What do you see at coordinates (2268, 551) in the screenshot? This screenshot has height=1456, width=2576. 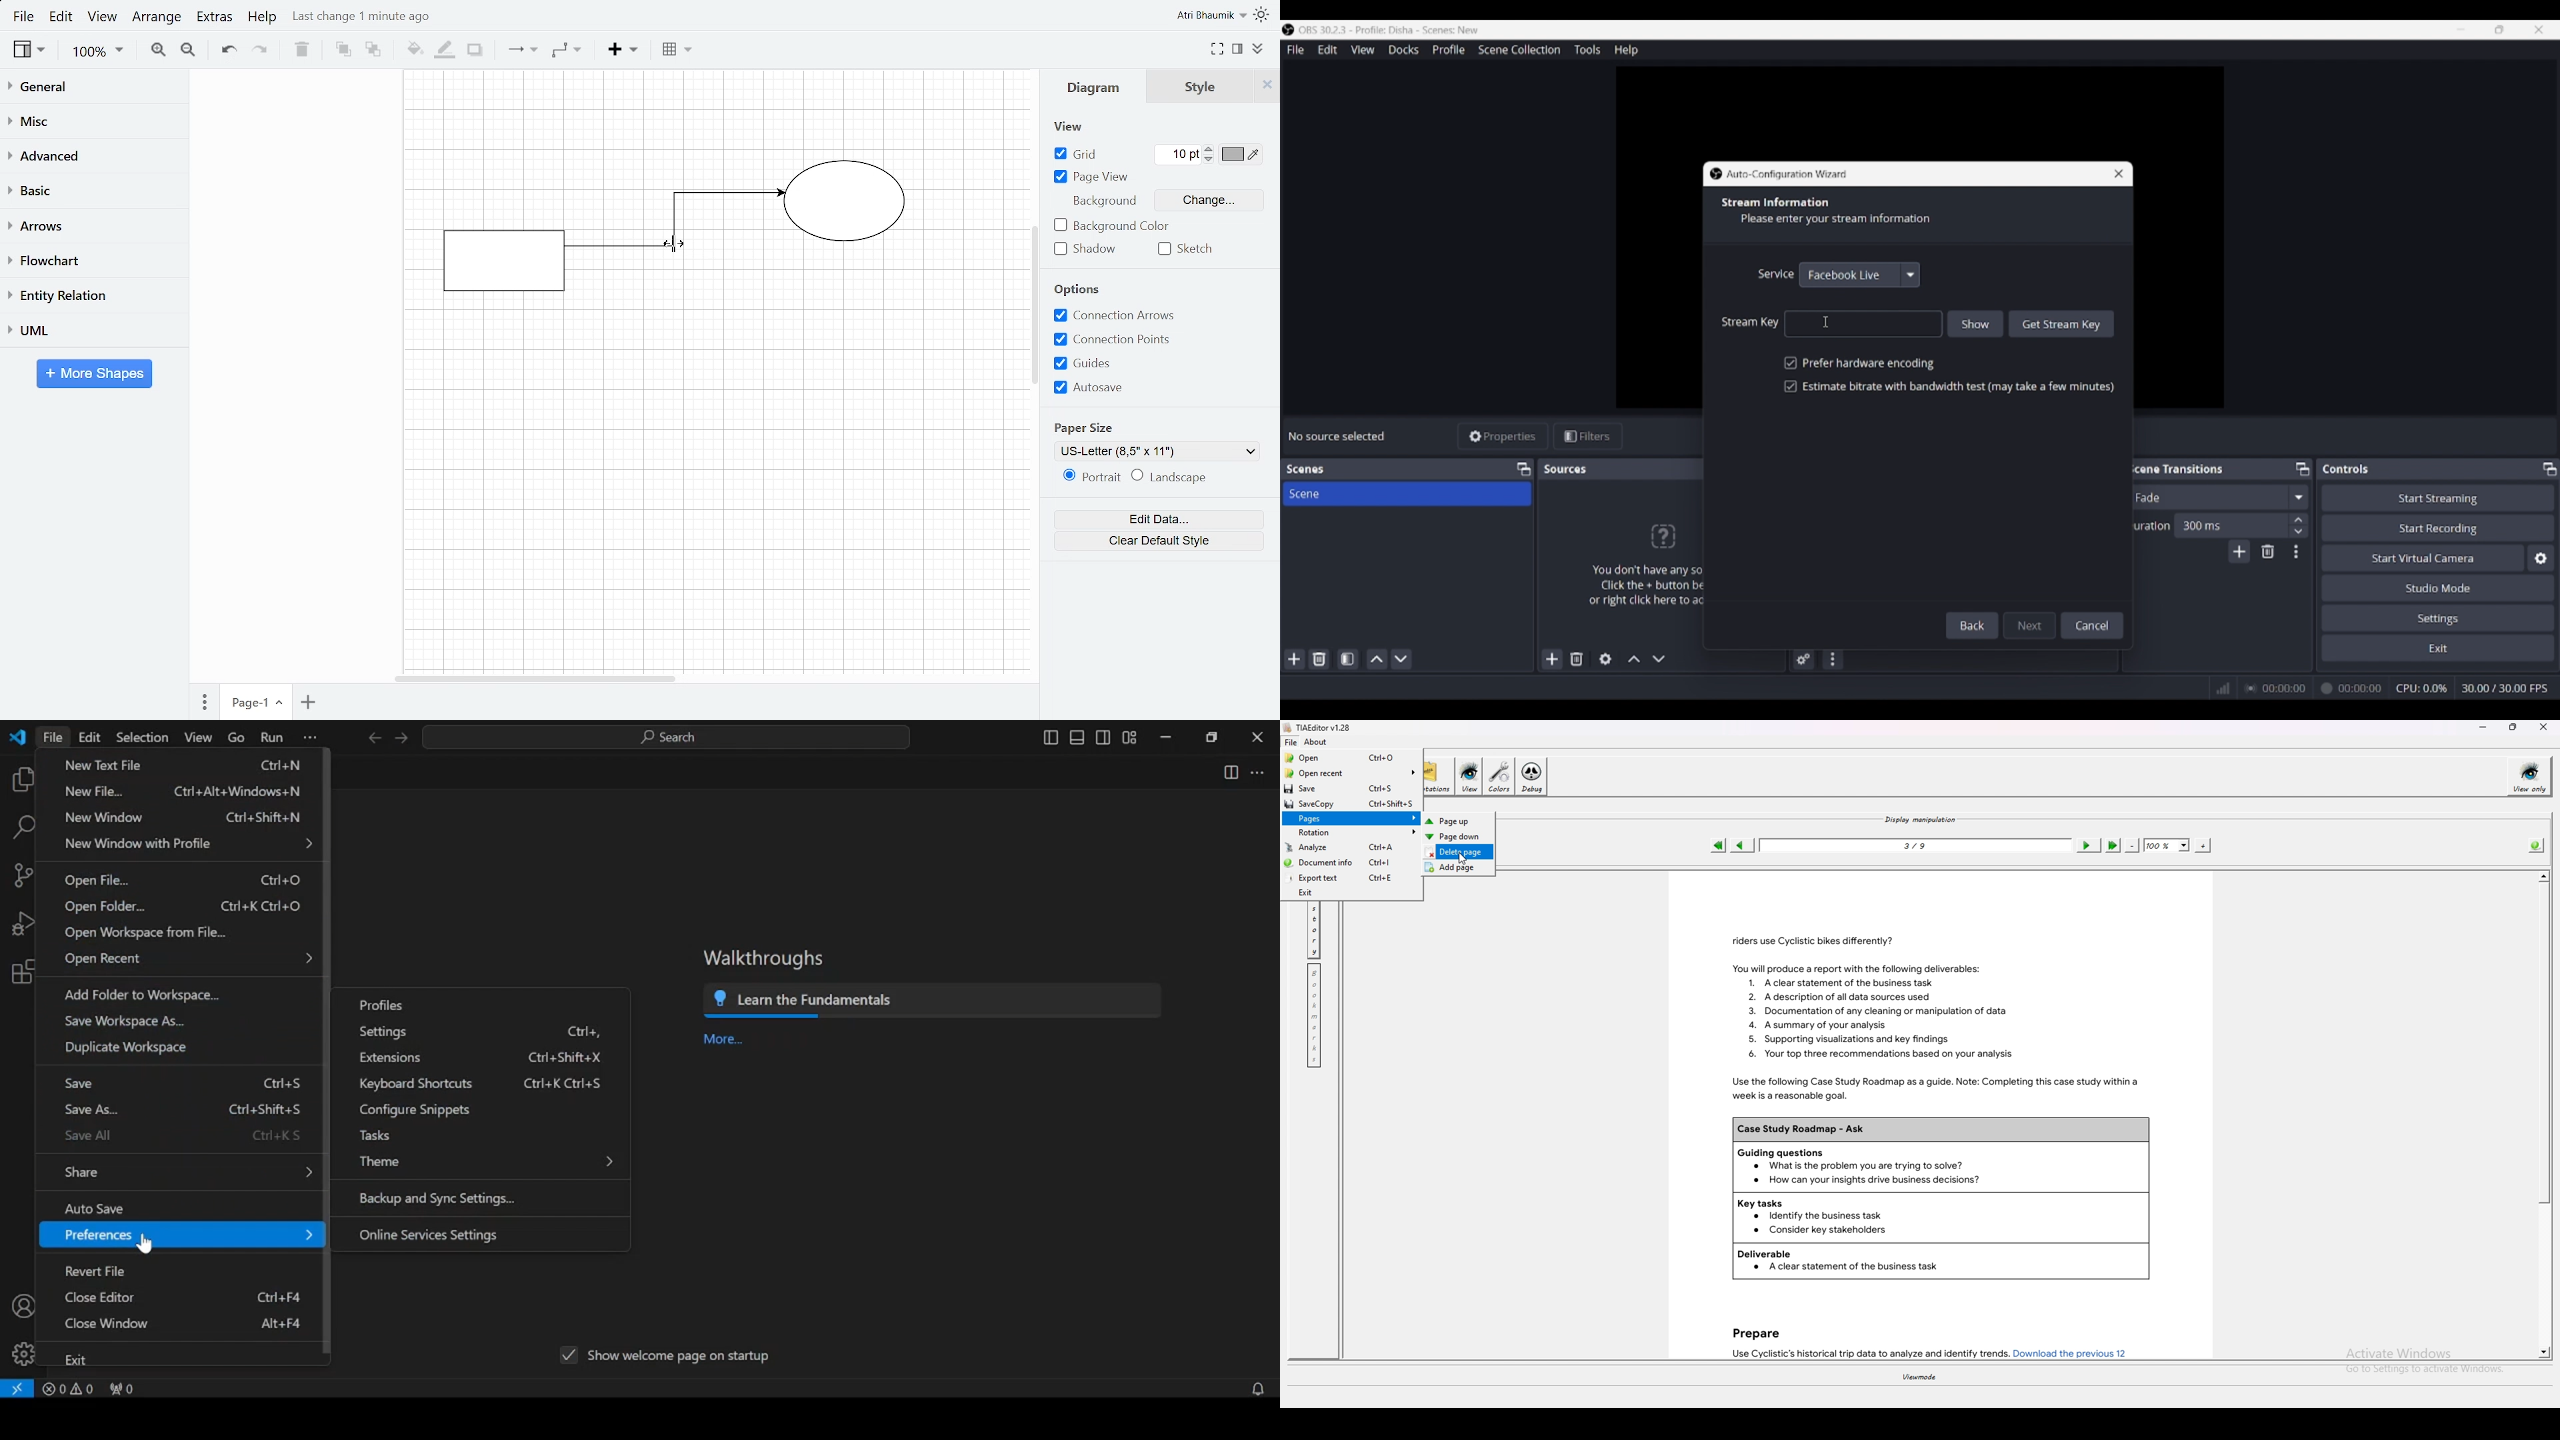 I see `Remove configurble transition` at bounding box center [2268, 551].